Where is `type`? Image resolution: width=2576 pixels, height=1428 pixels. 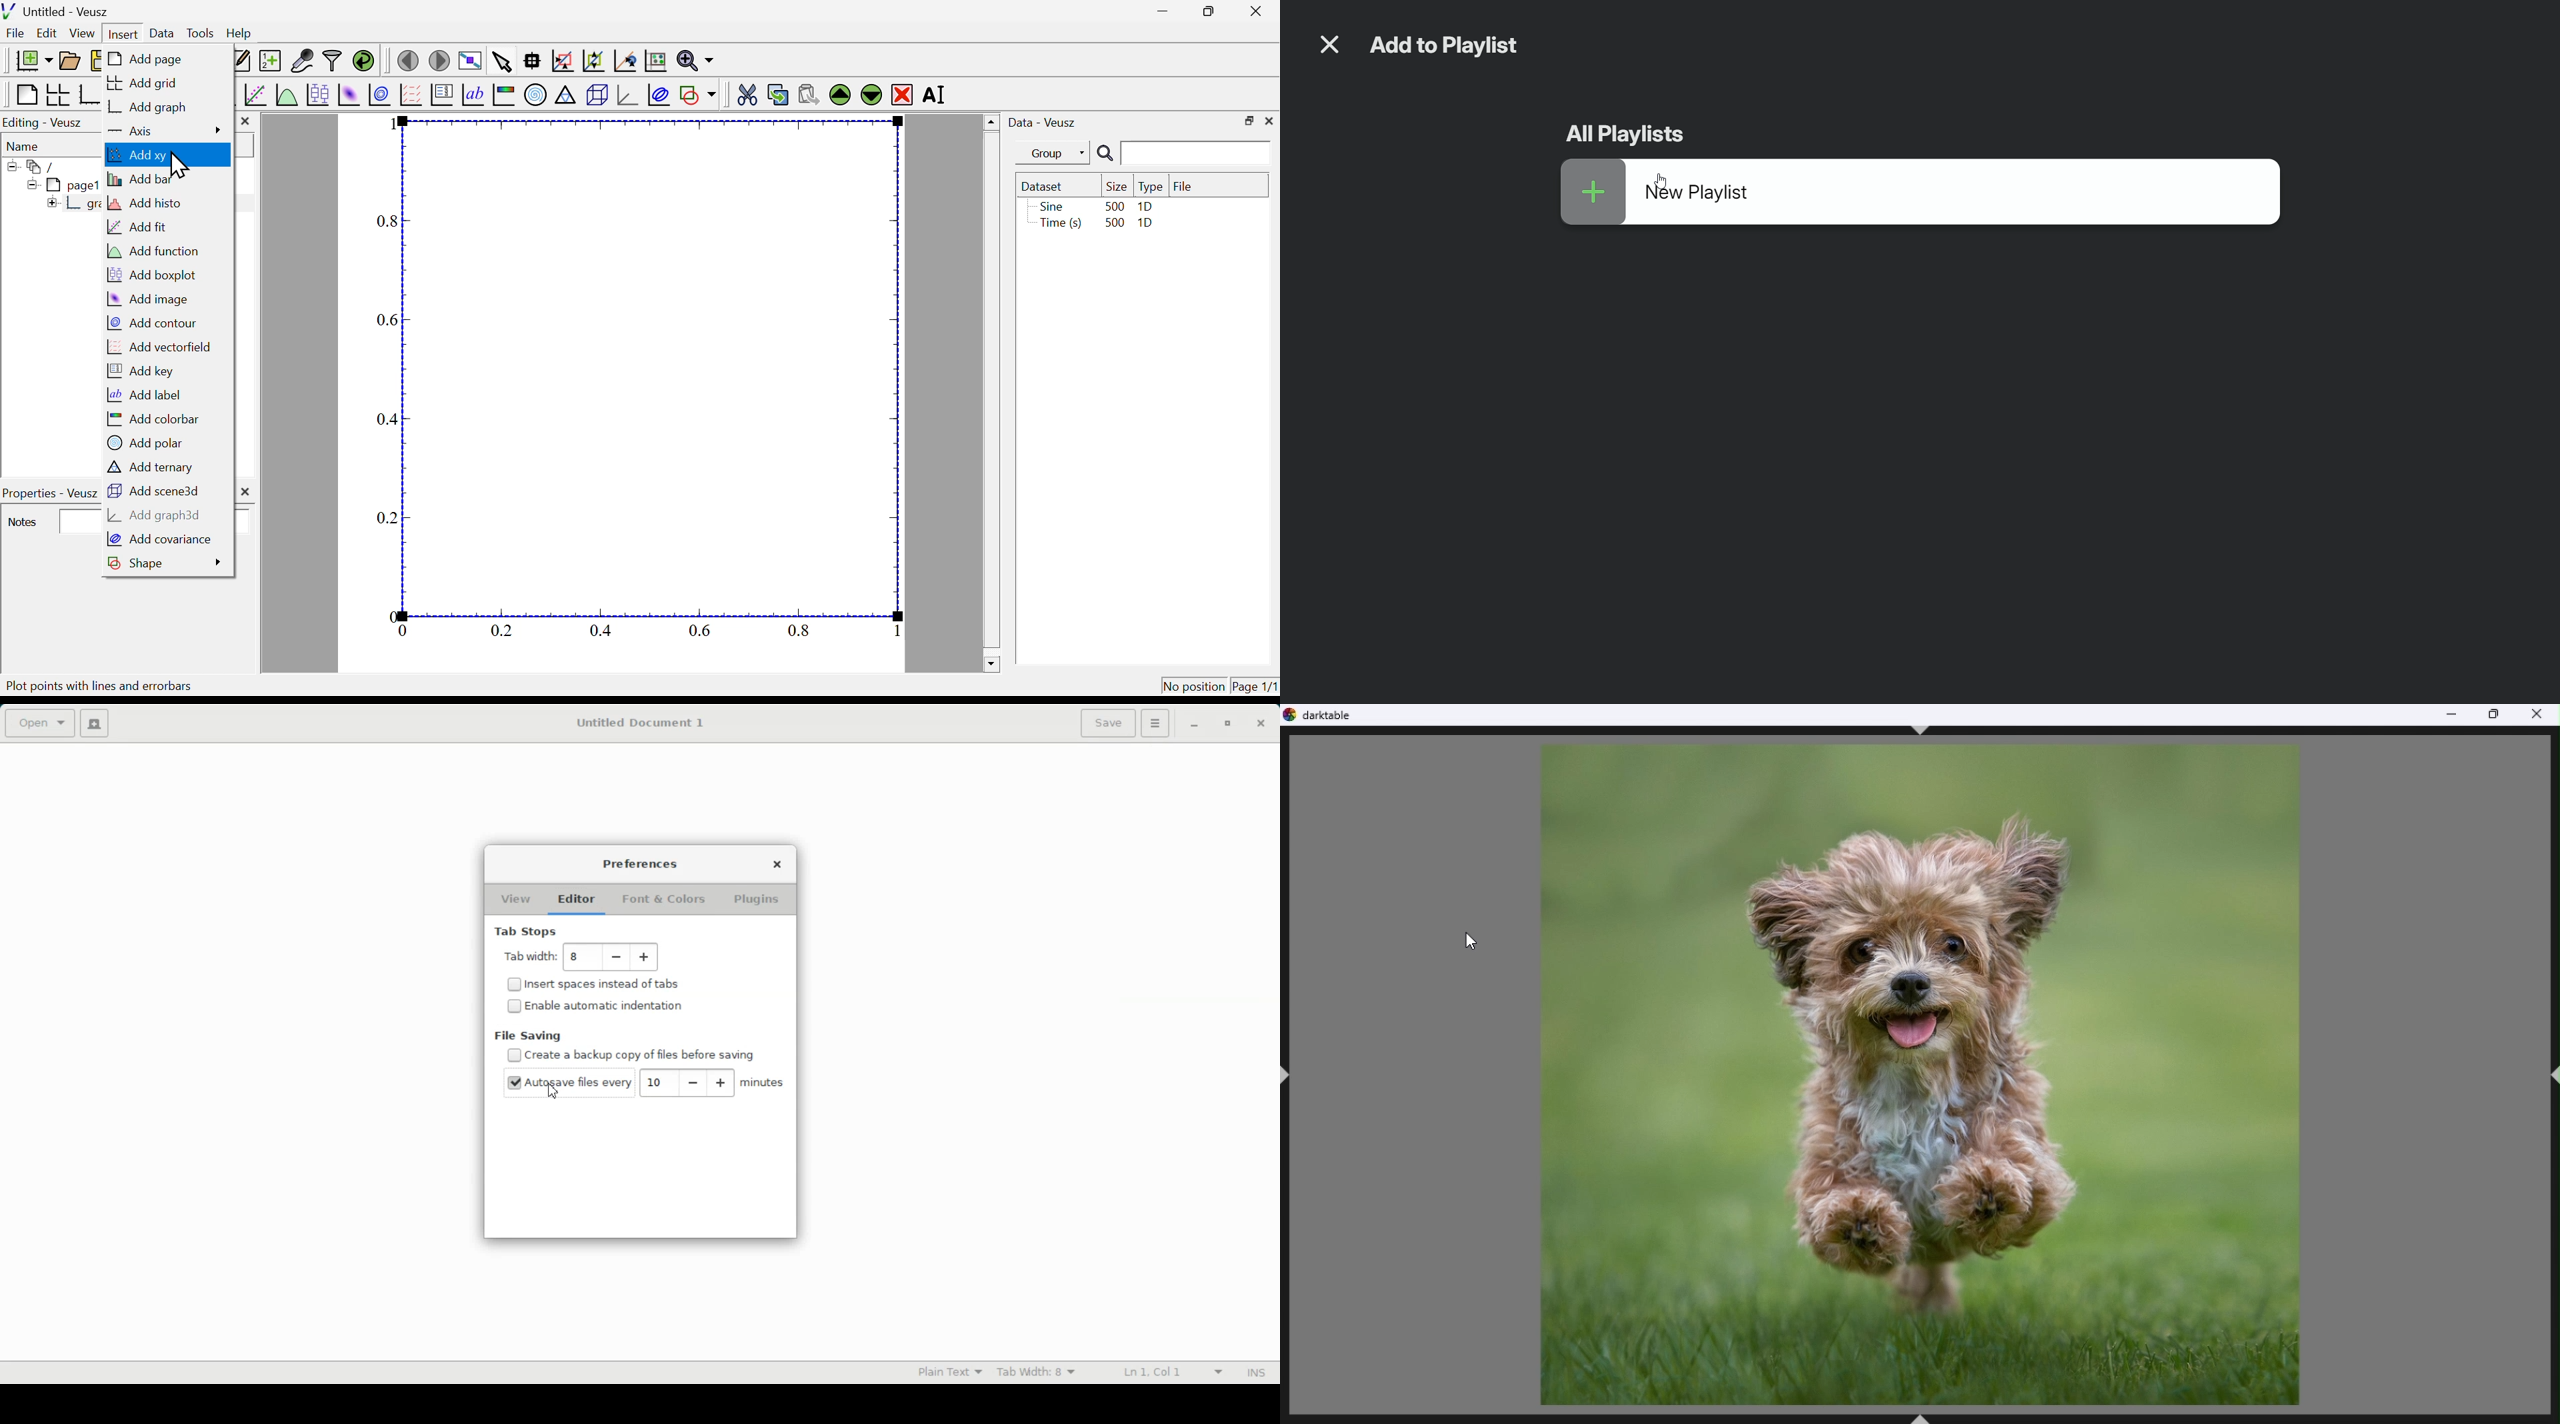
type is located at coordinates (1151, 187).